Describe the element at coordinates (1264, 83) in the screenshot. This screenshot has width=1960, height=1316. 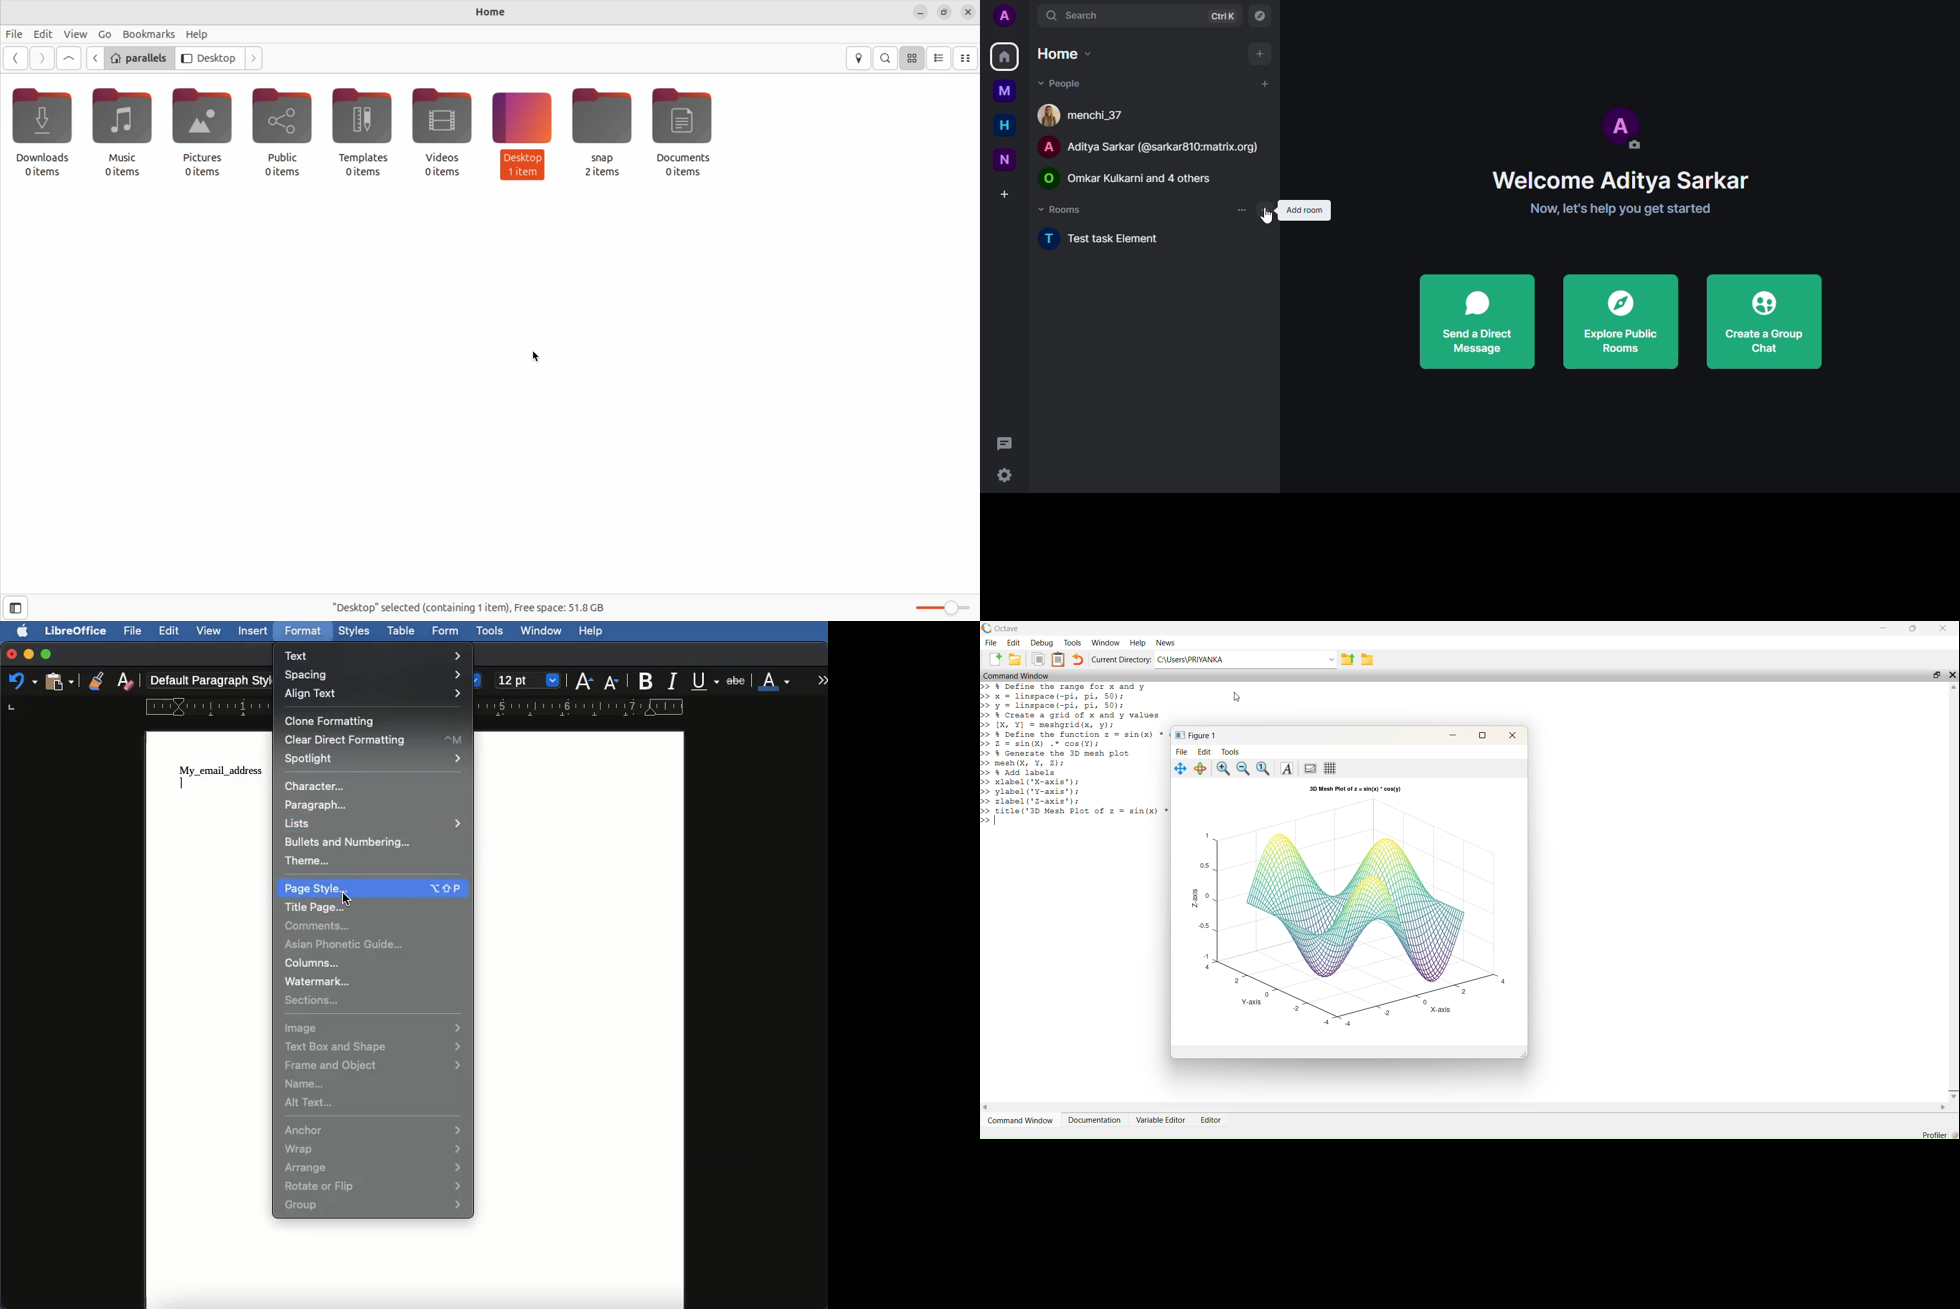
I see `add` at that location.